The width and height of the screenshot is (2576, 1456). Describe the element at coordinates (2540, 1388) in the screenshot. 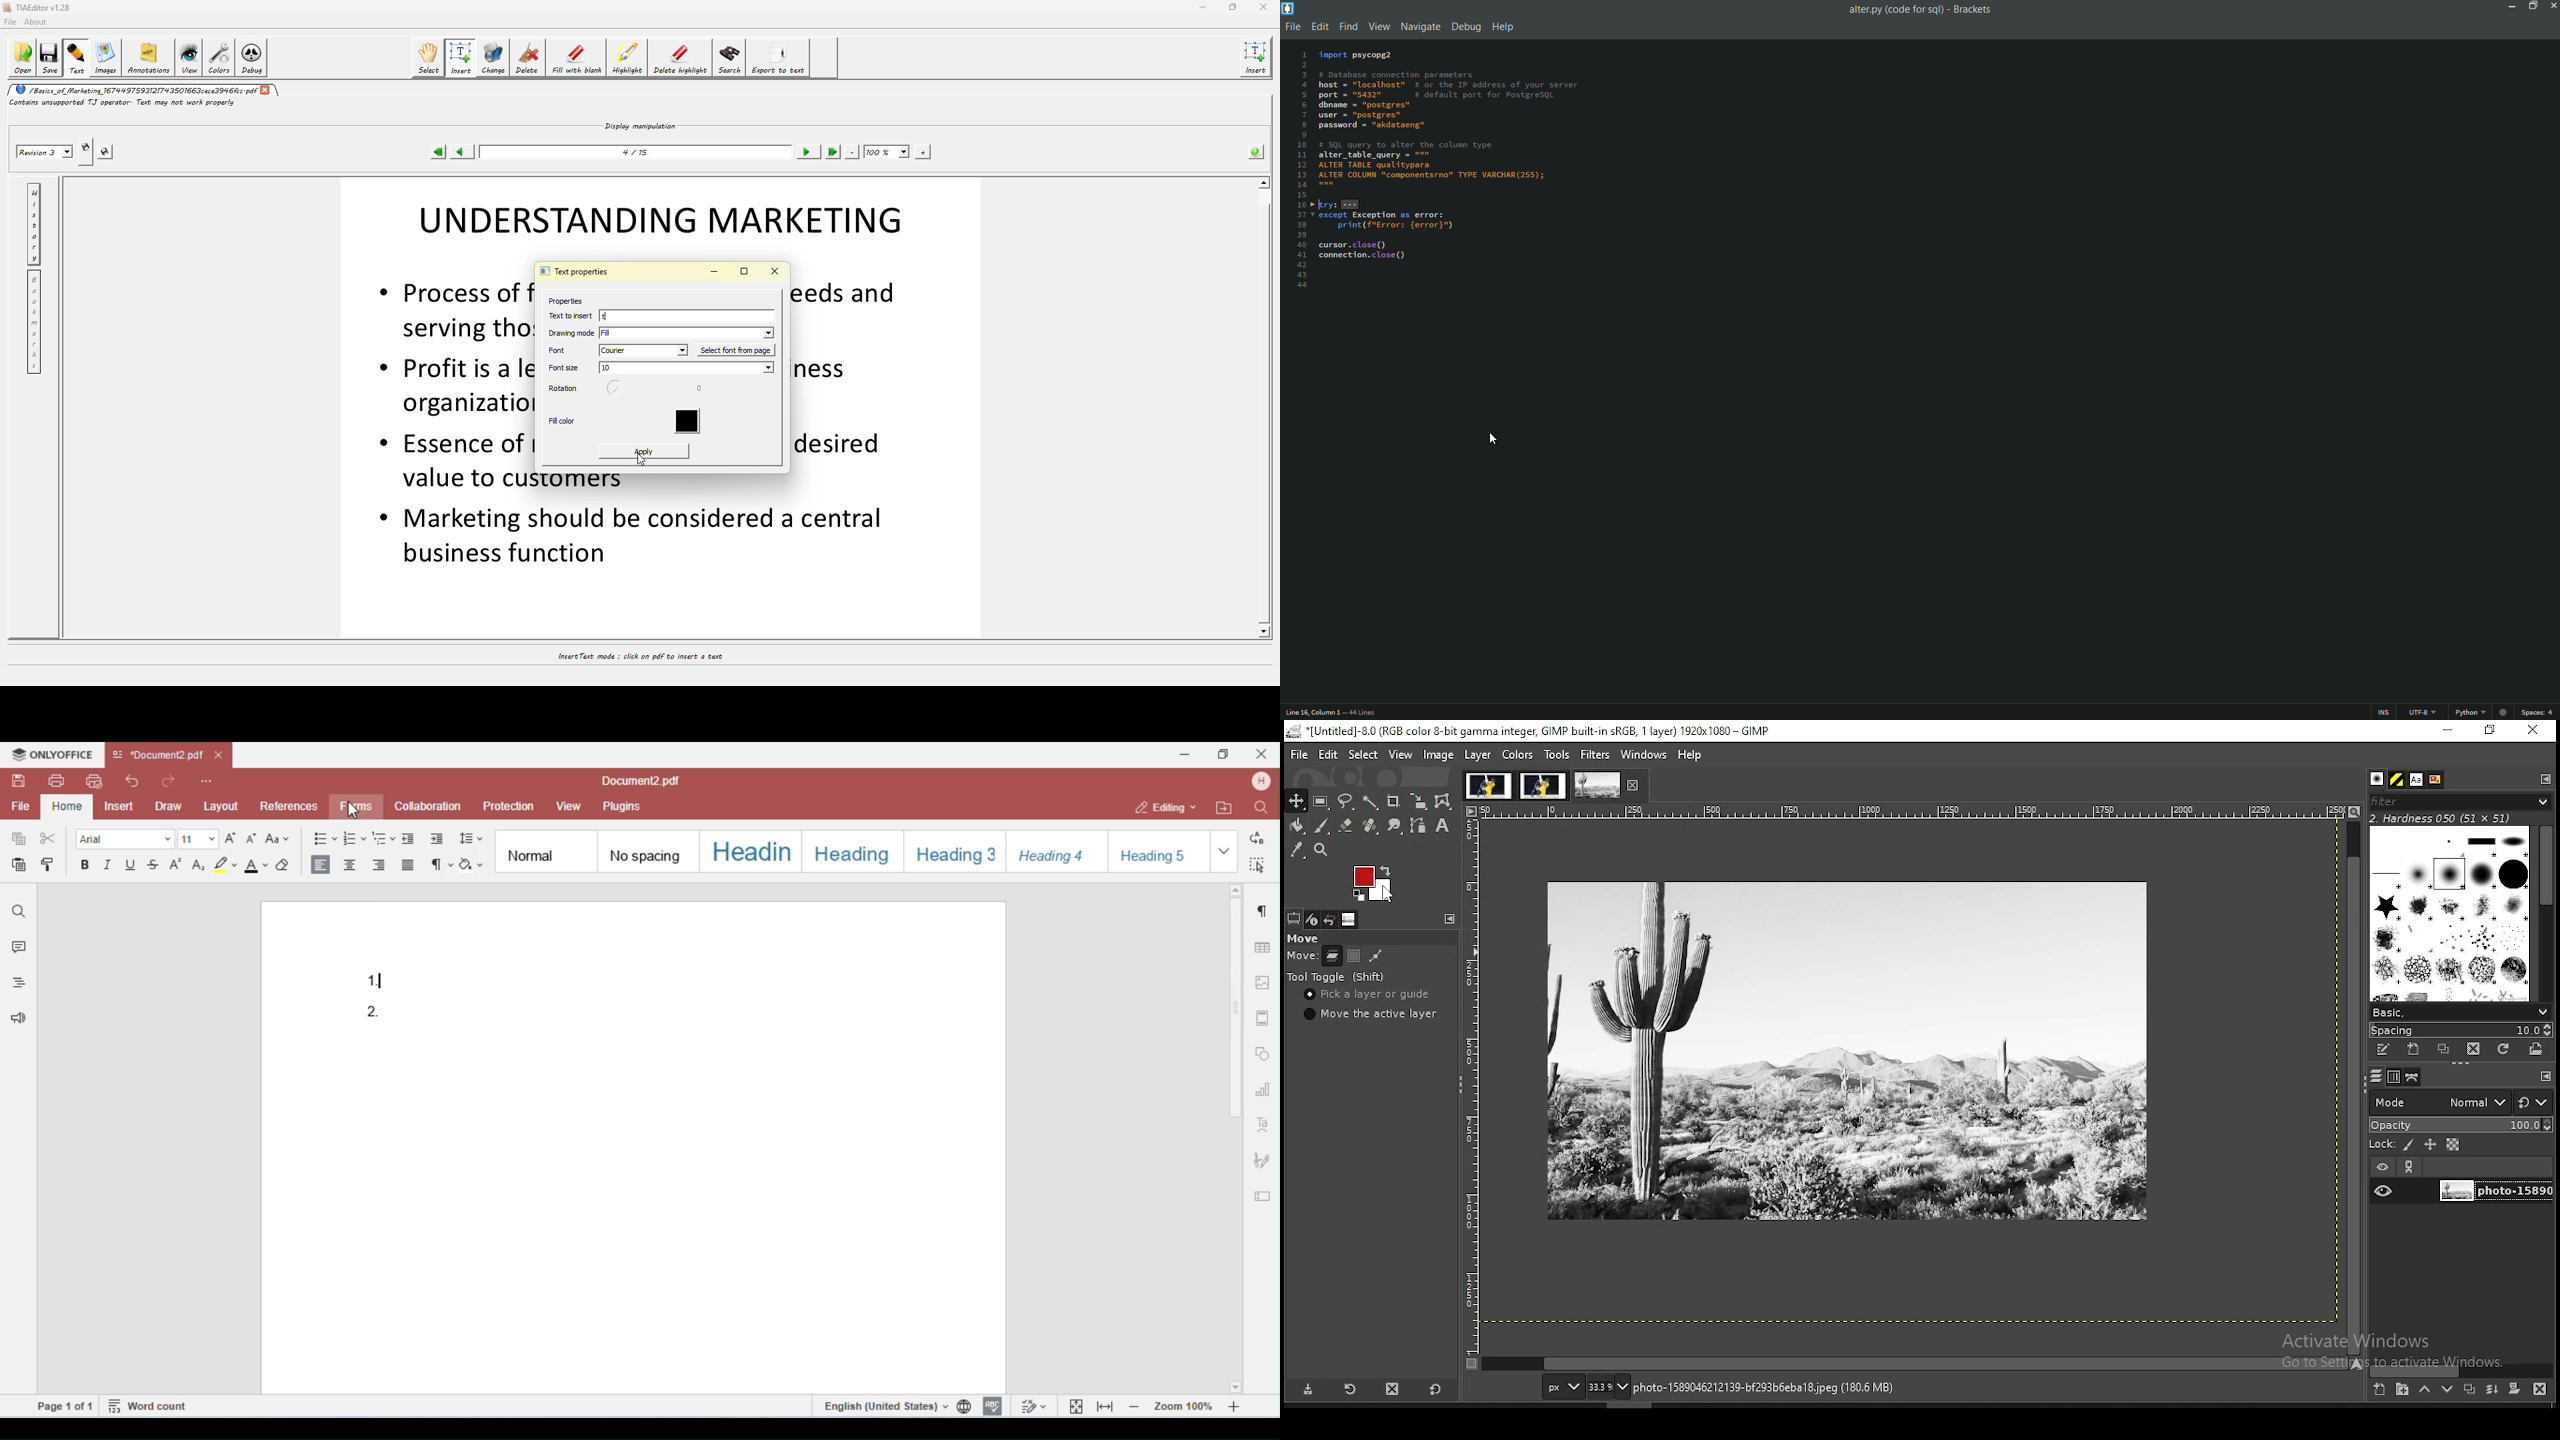

I see `delete this layer` at that location.